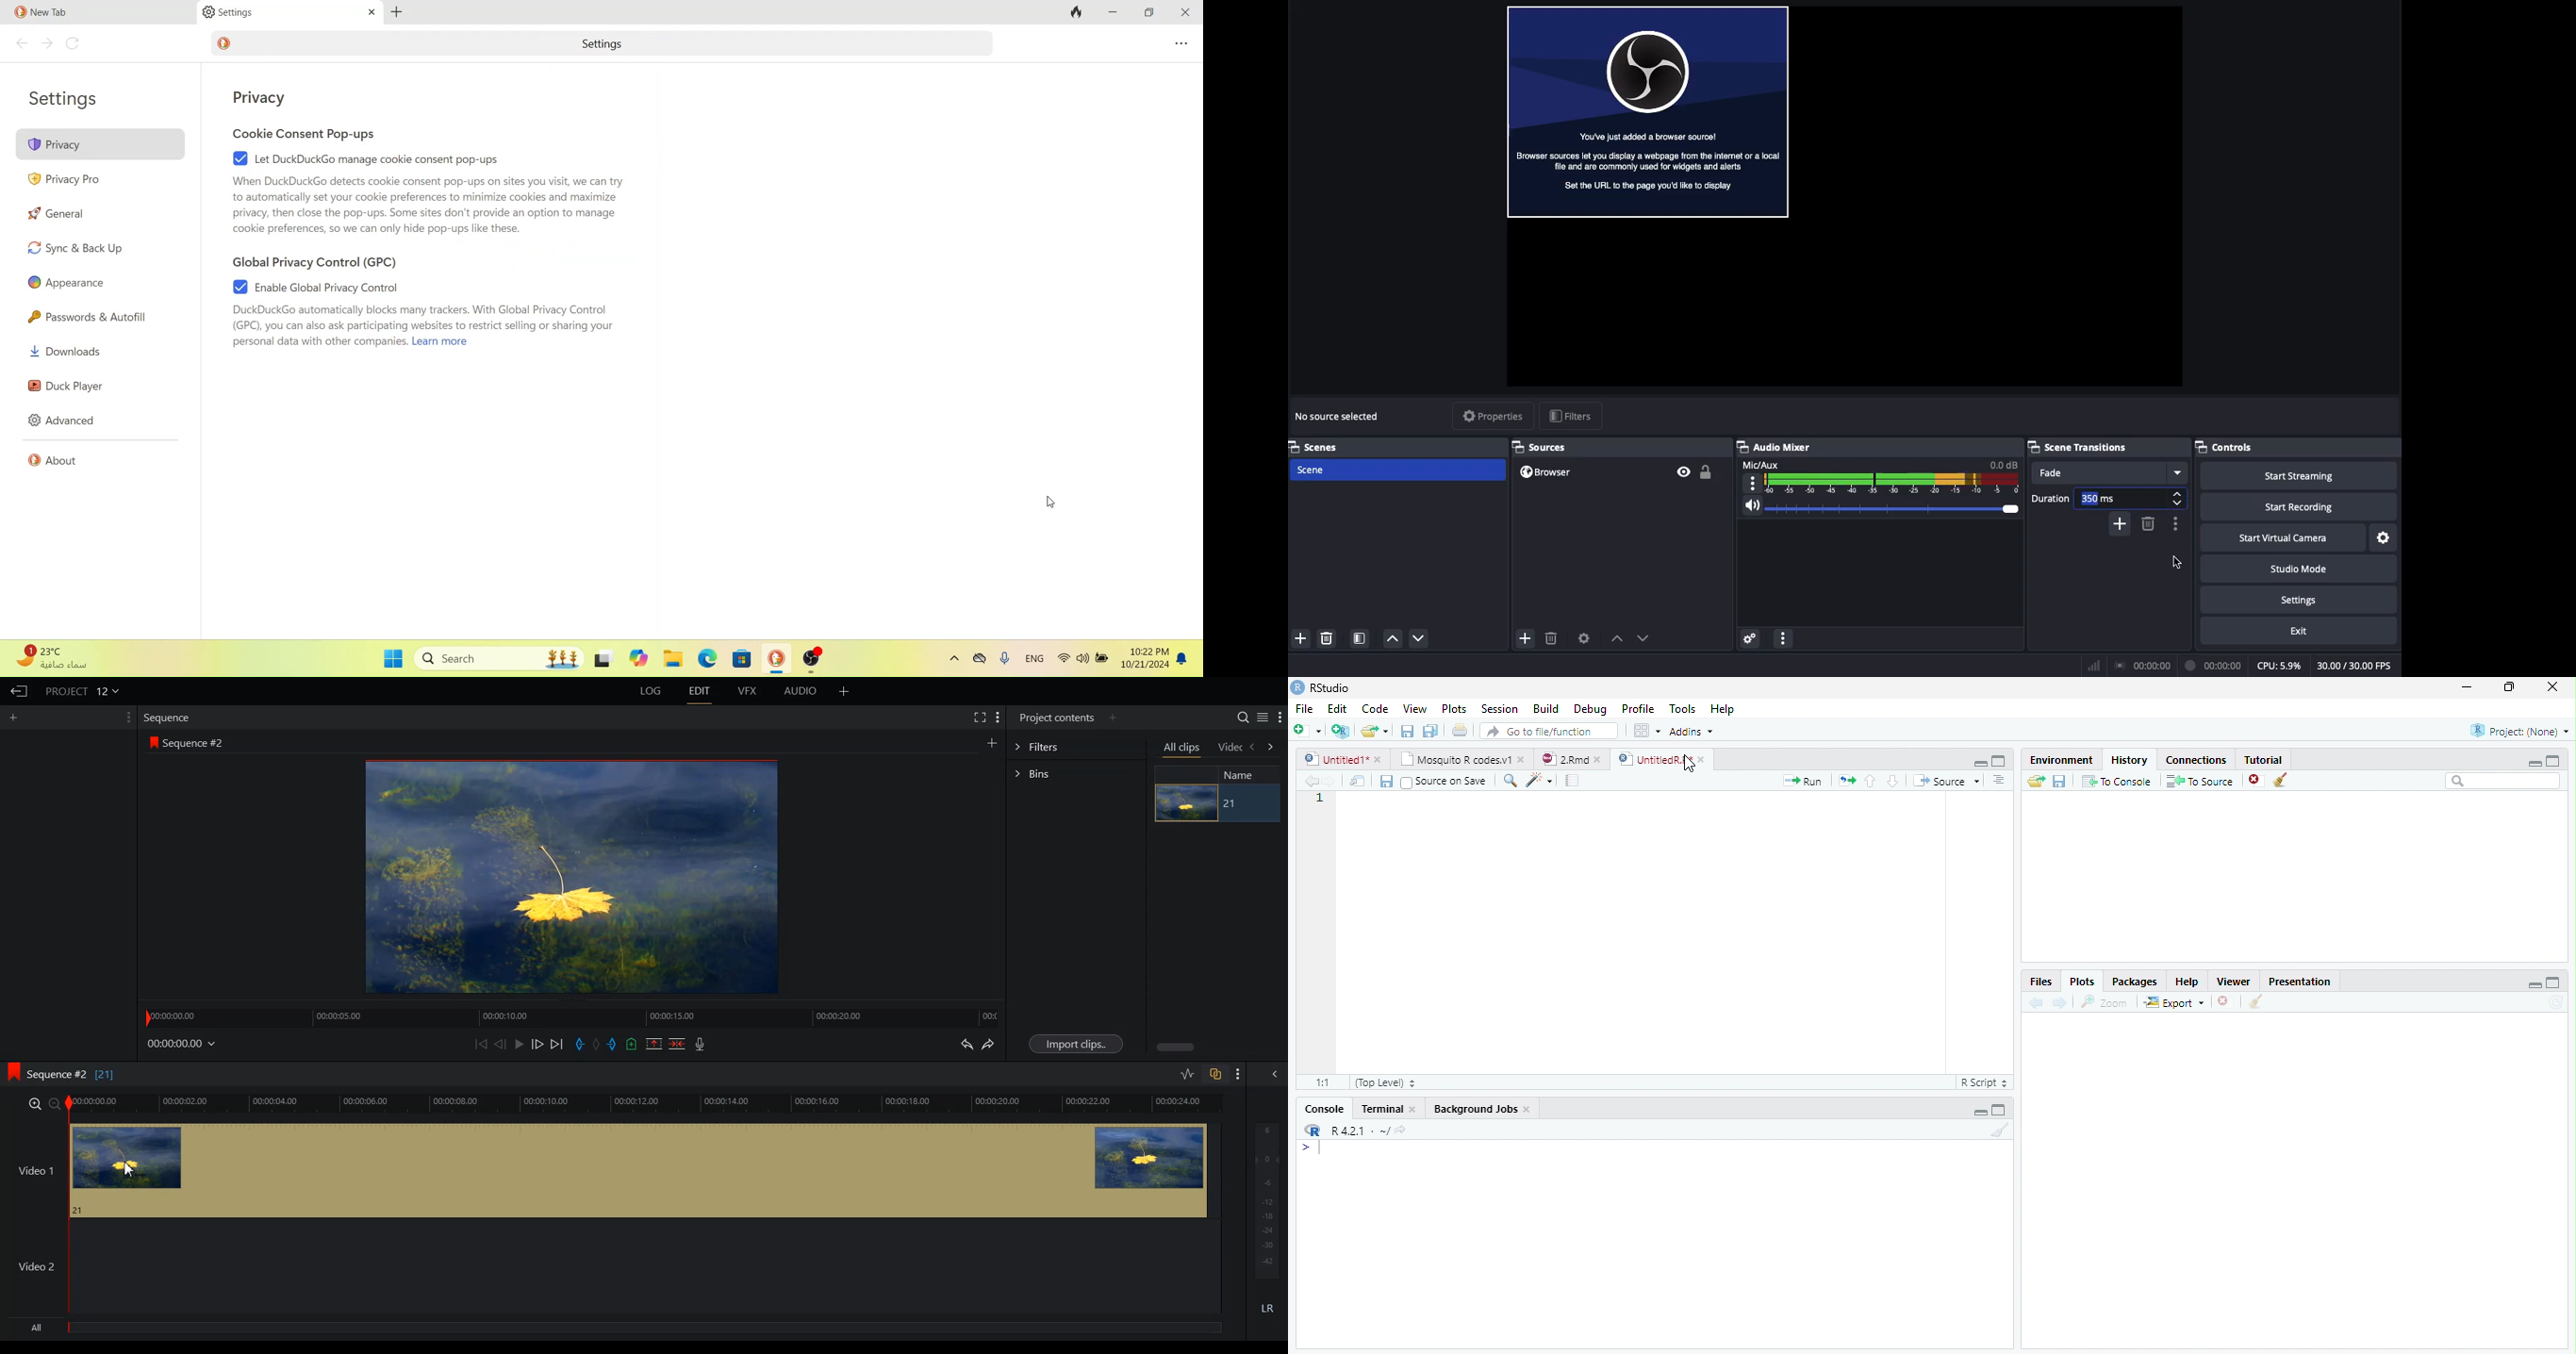 This screenshot has height=1372, width=2576. I want to click on Remove, so click(1328, 640).